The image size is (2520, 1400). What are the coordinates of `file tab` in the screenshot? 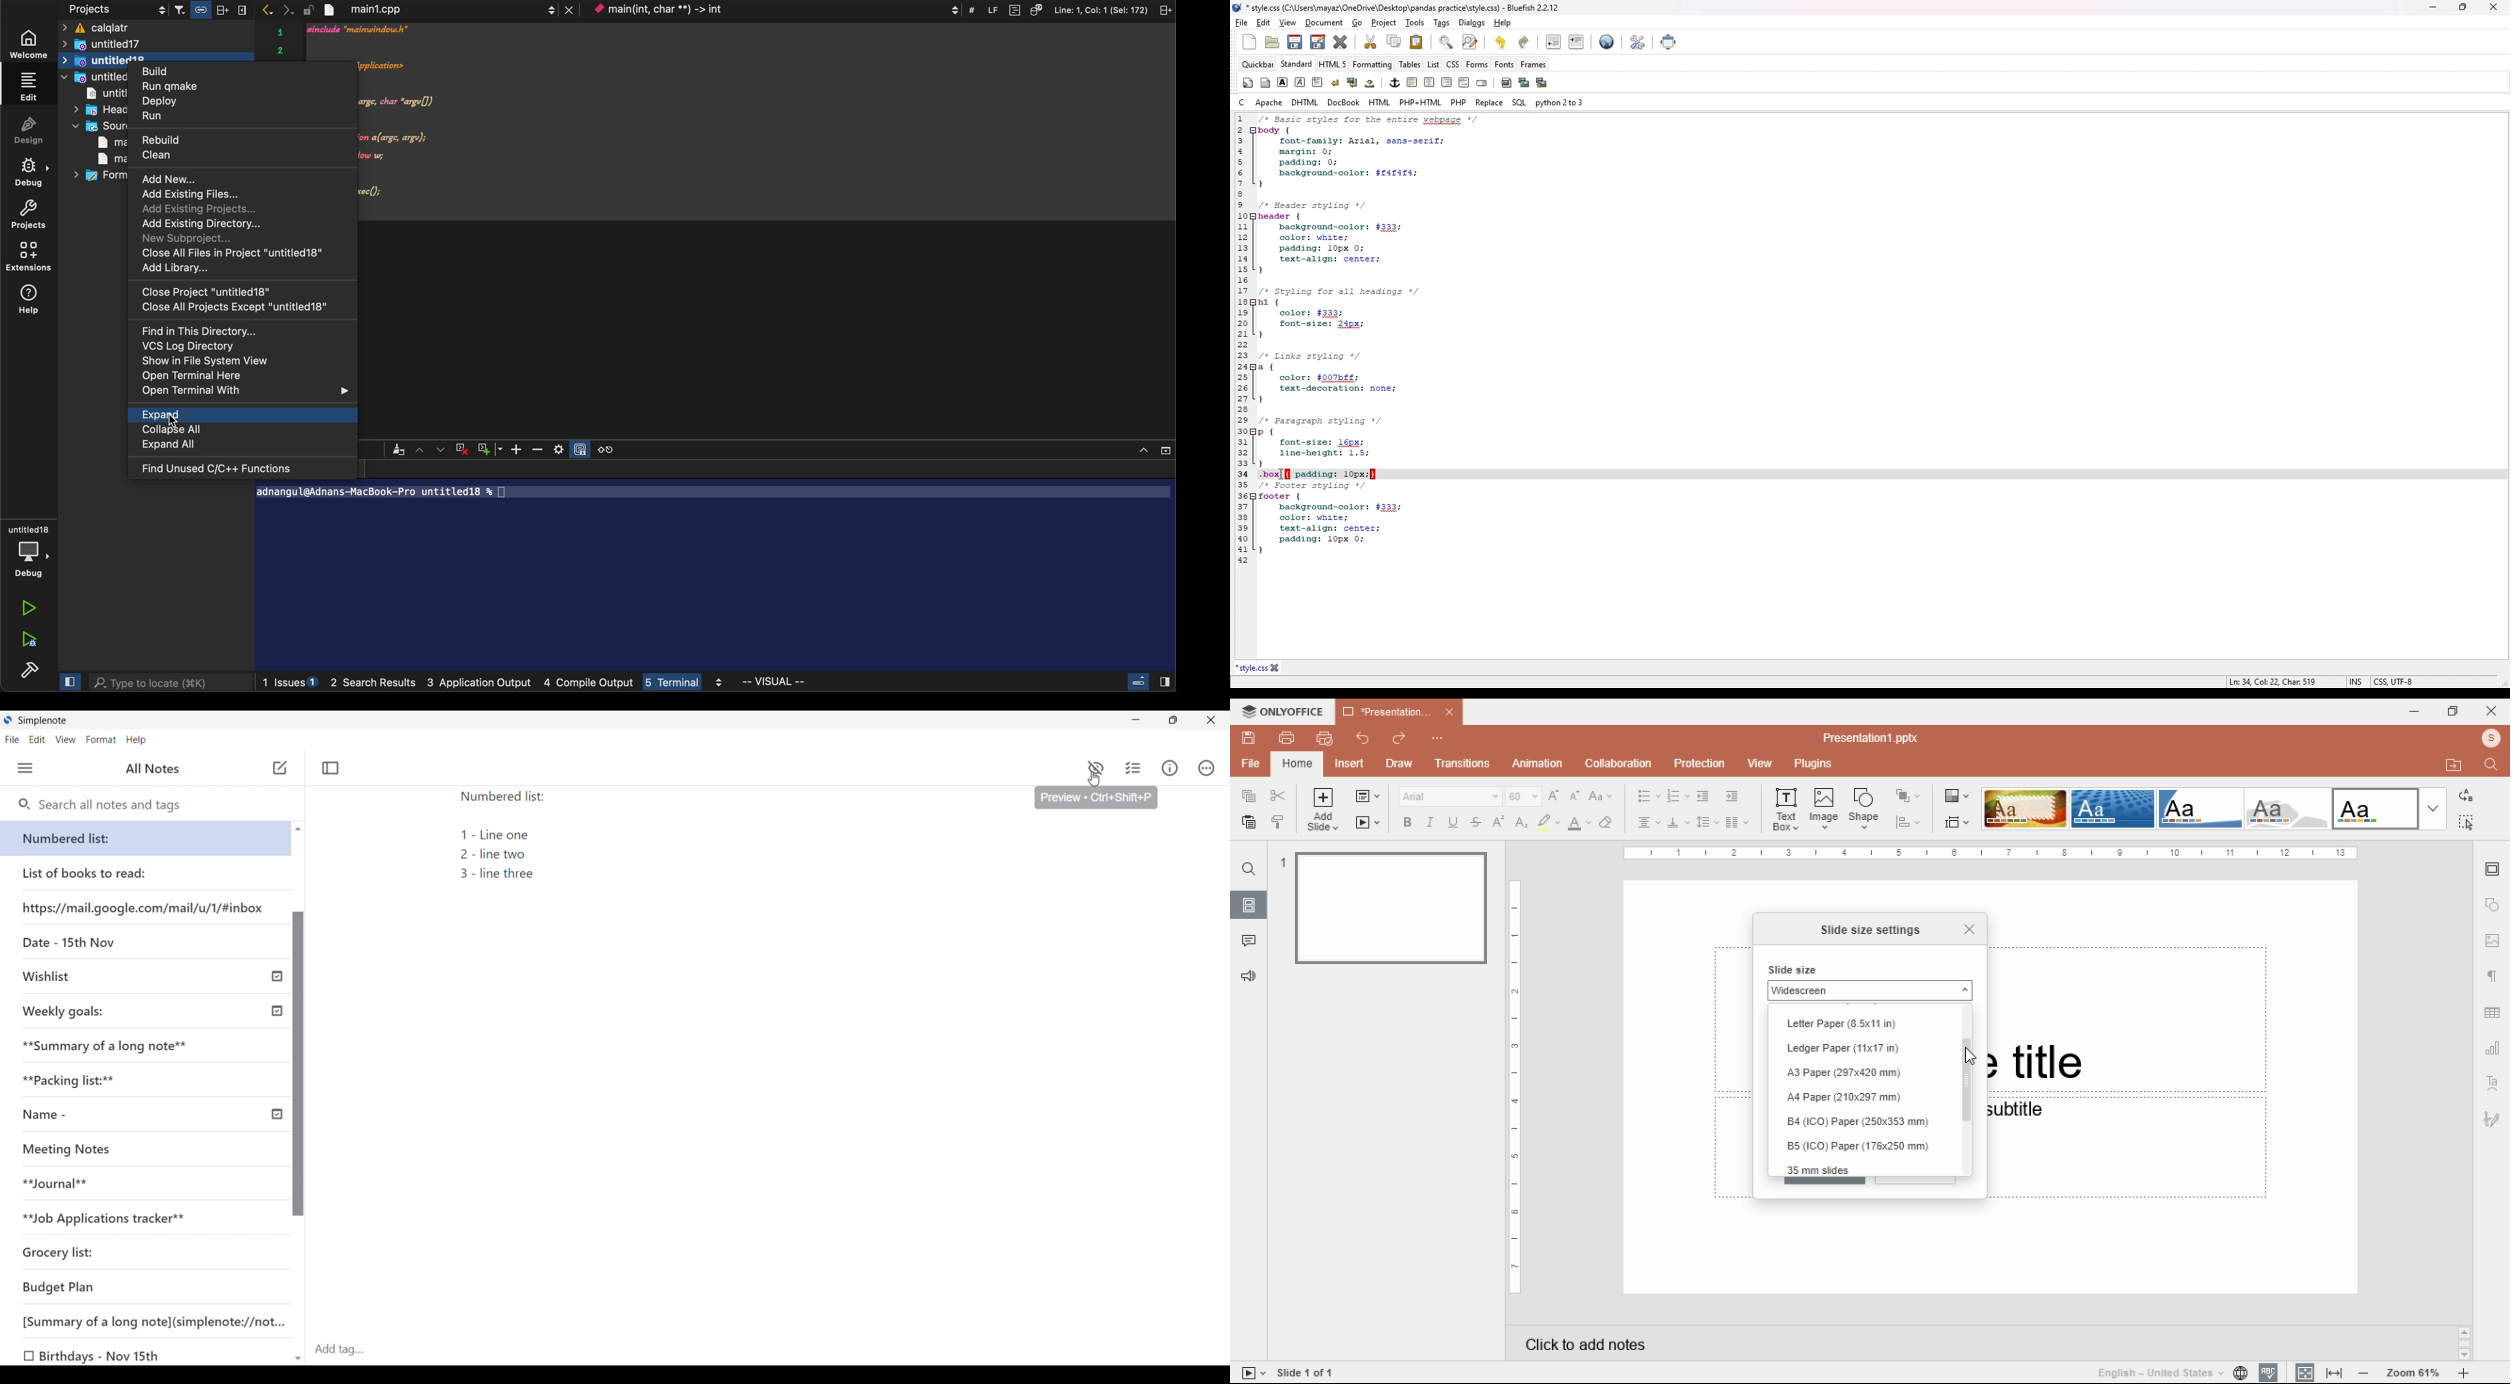 It's located at (431, 10).